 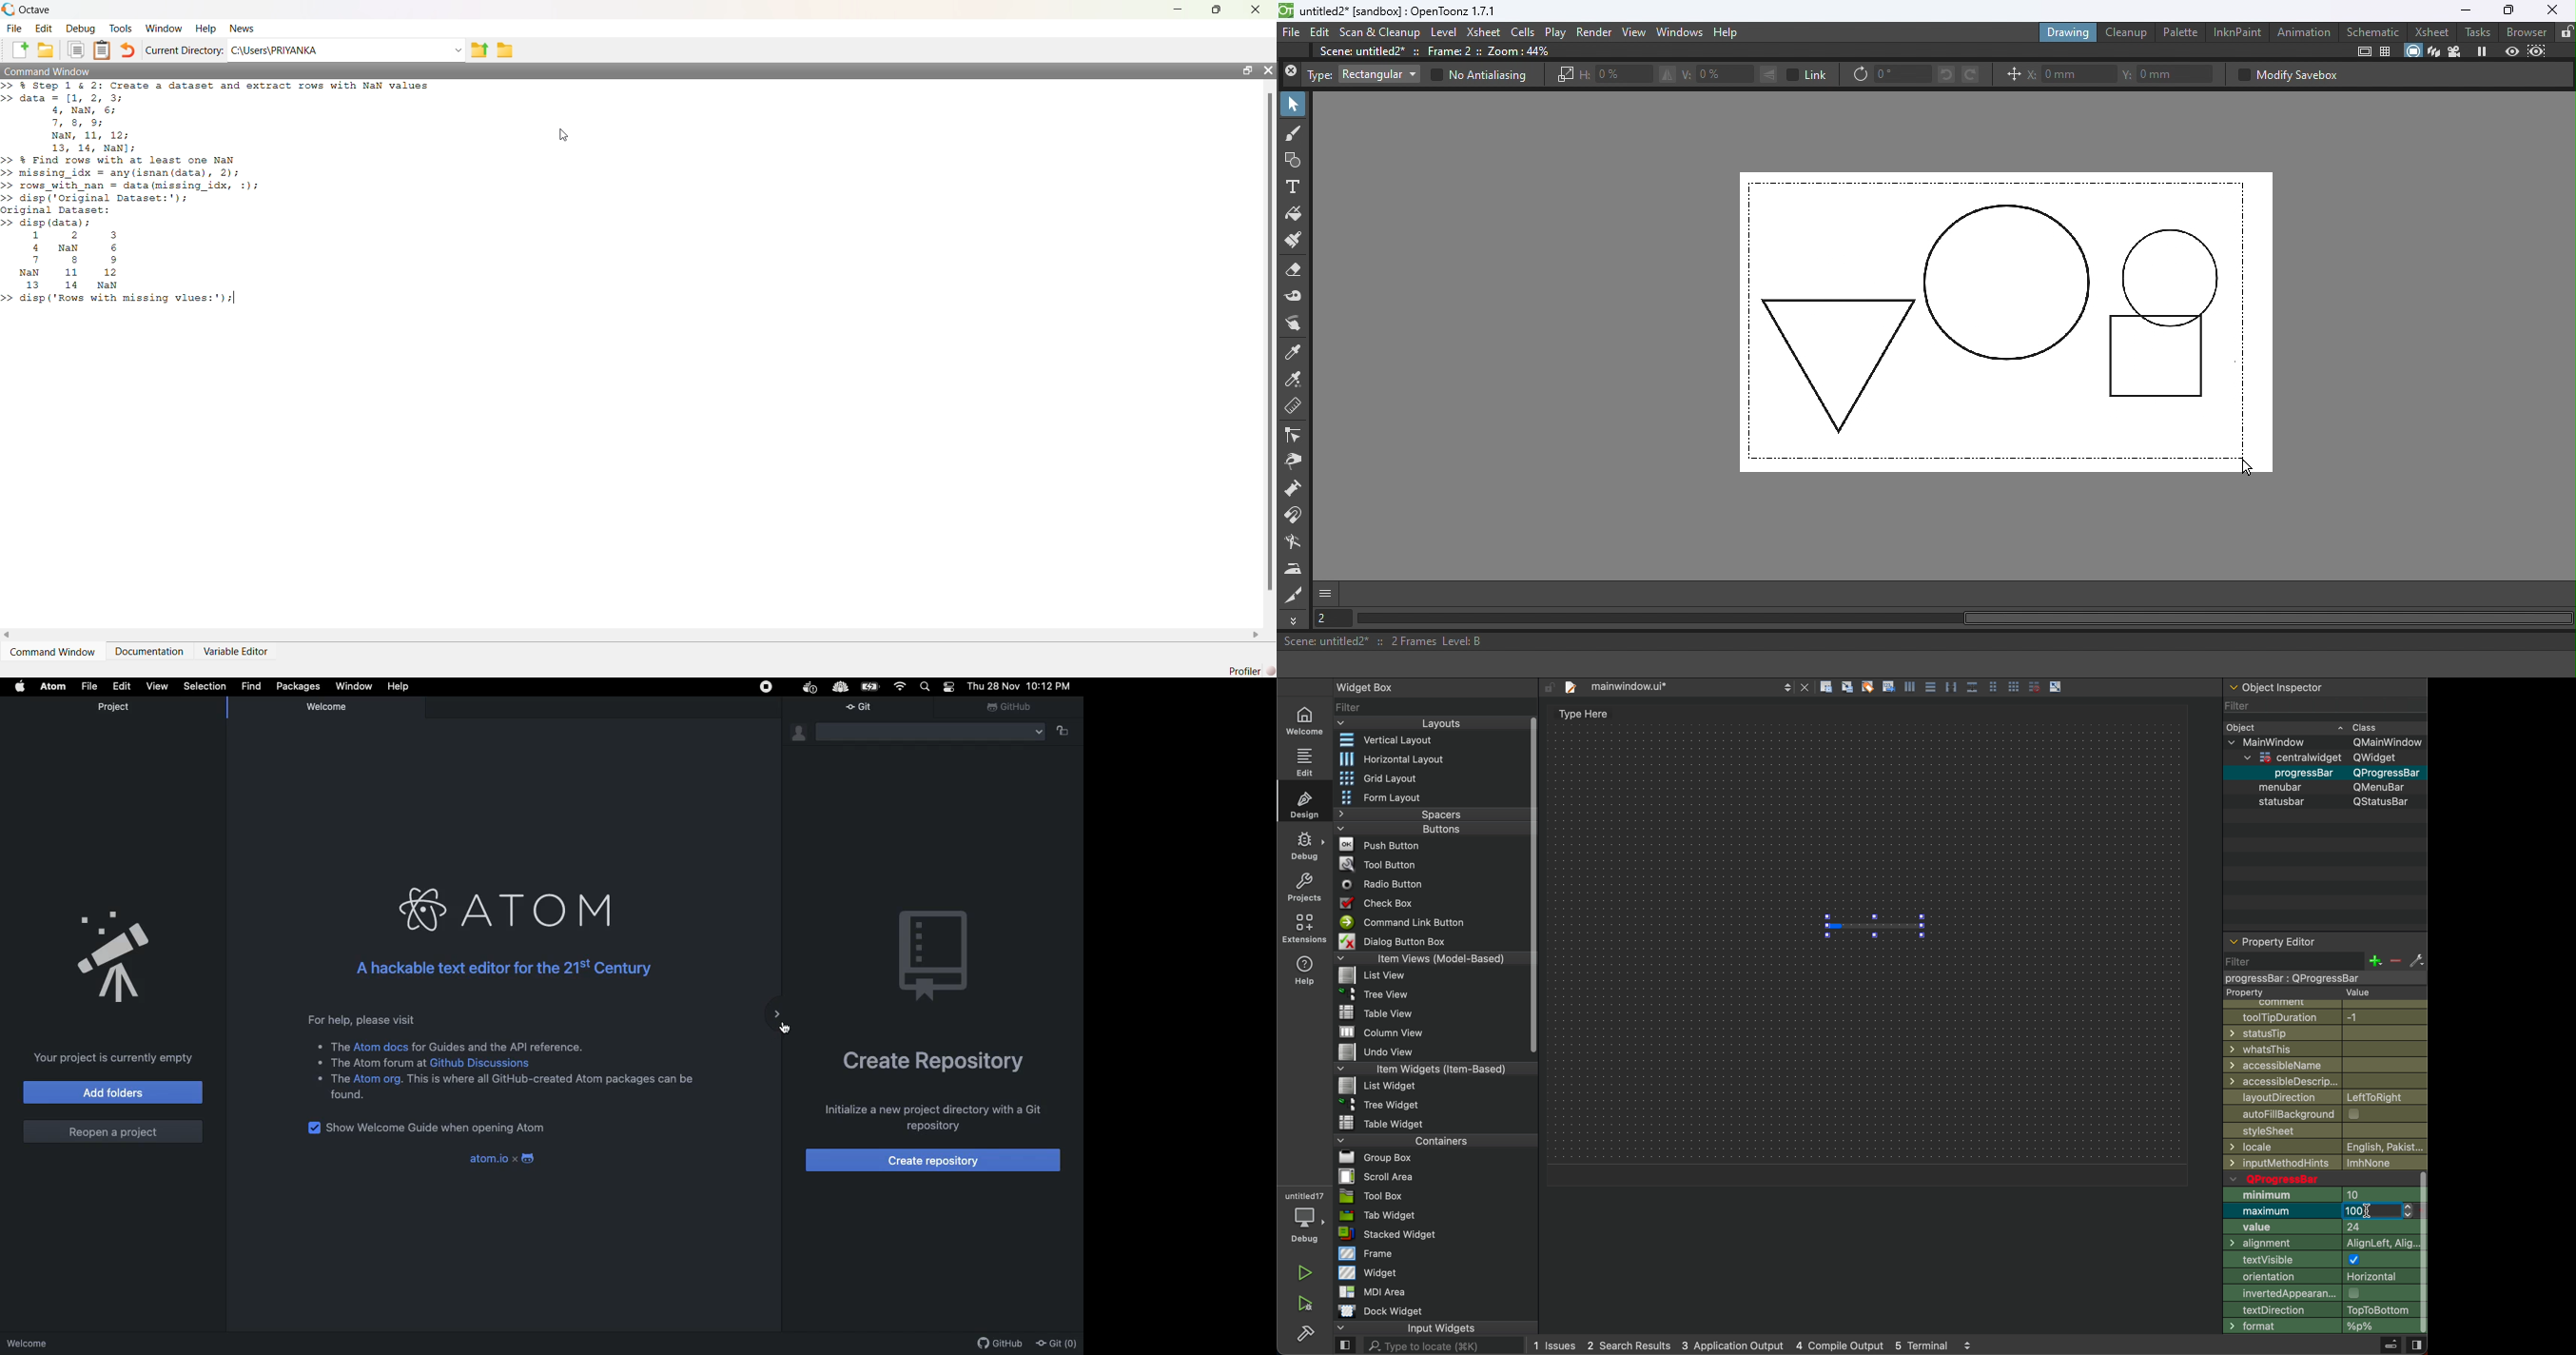 What do you see at coordinates (1940, 689) in the screenshot?
I see `layout actions buttons` at bounding box center [1940, 689].